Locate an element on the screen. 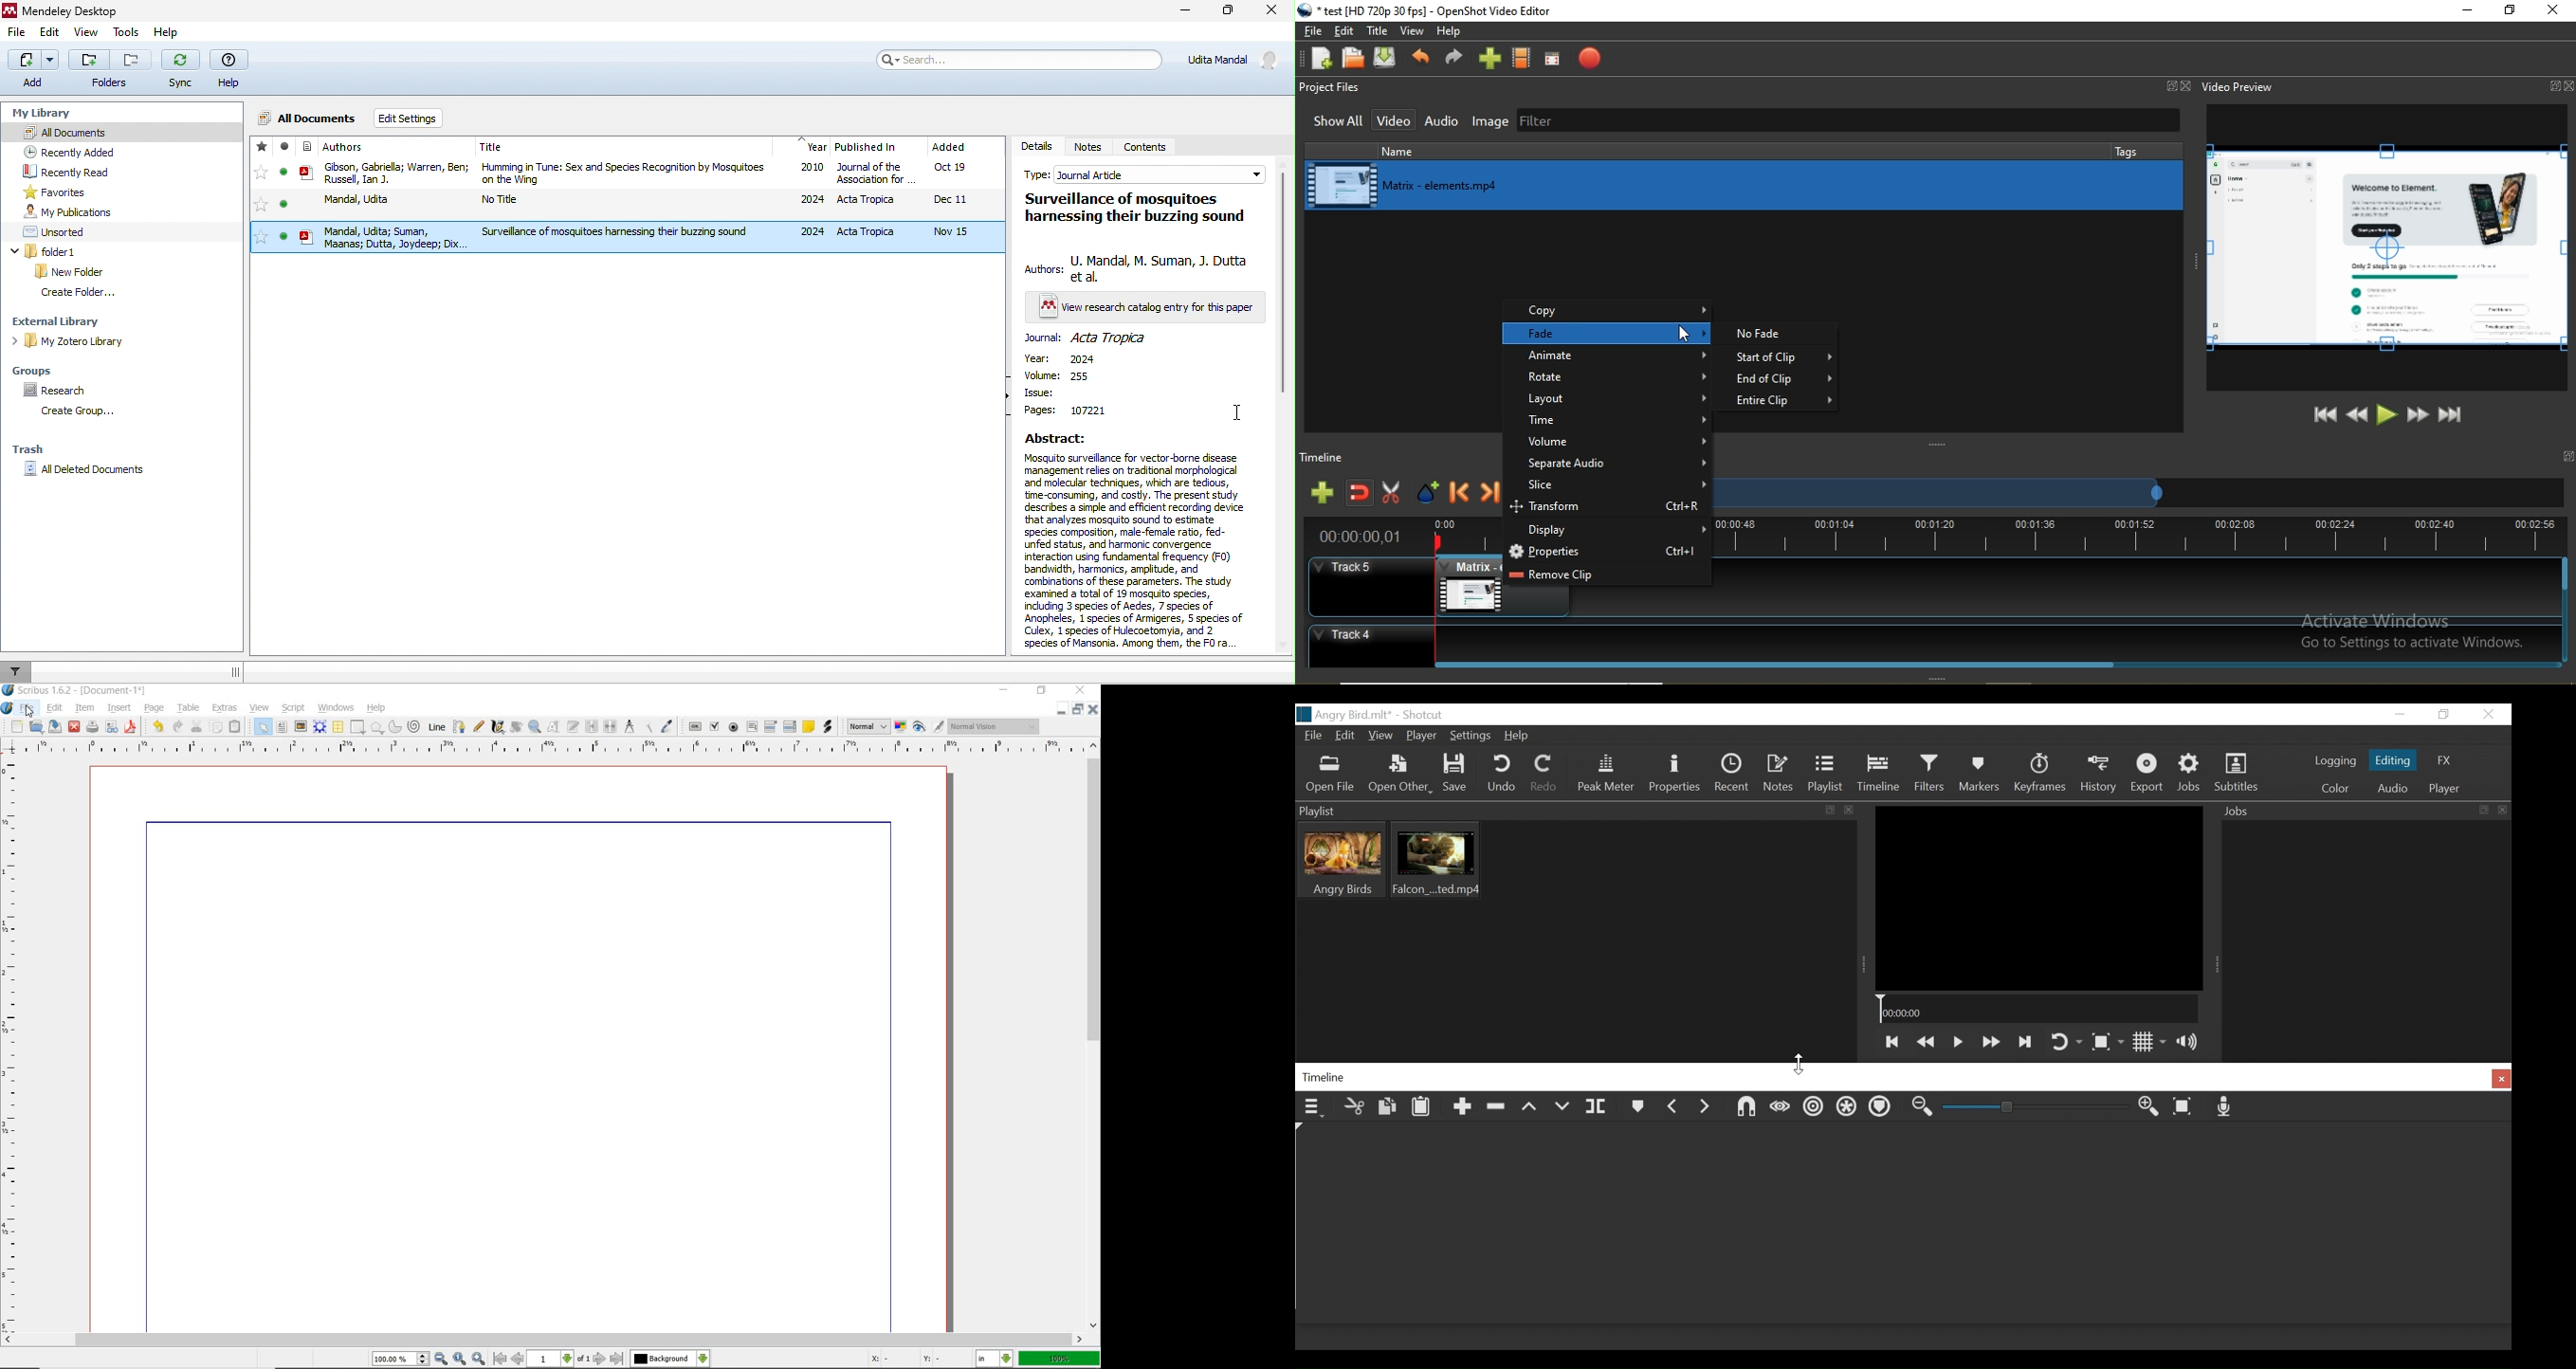 Image resolution: width=2576 pixels, height=1372 pixels. new folder is located at coordinates (74, 272).